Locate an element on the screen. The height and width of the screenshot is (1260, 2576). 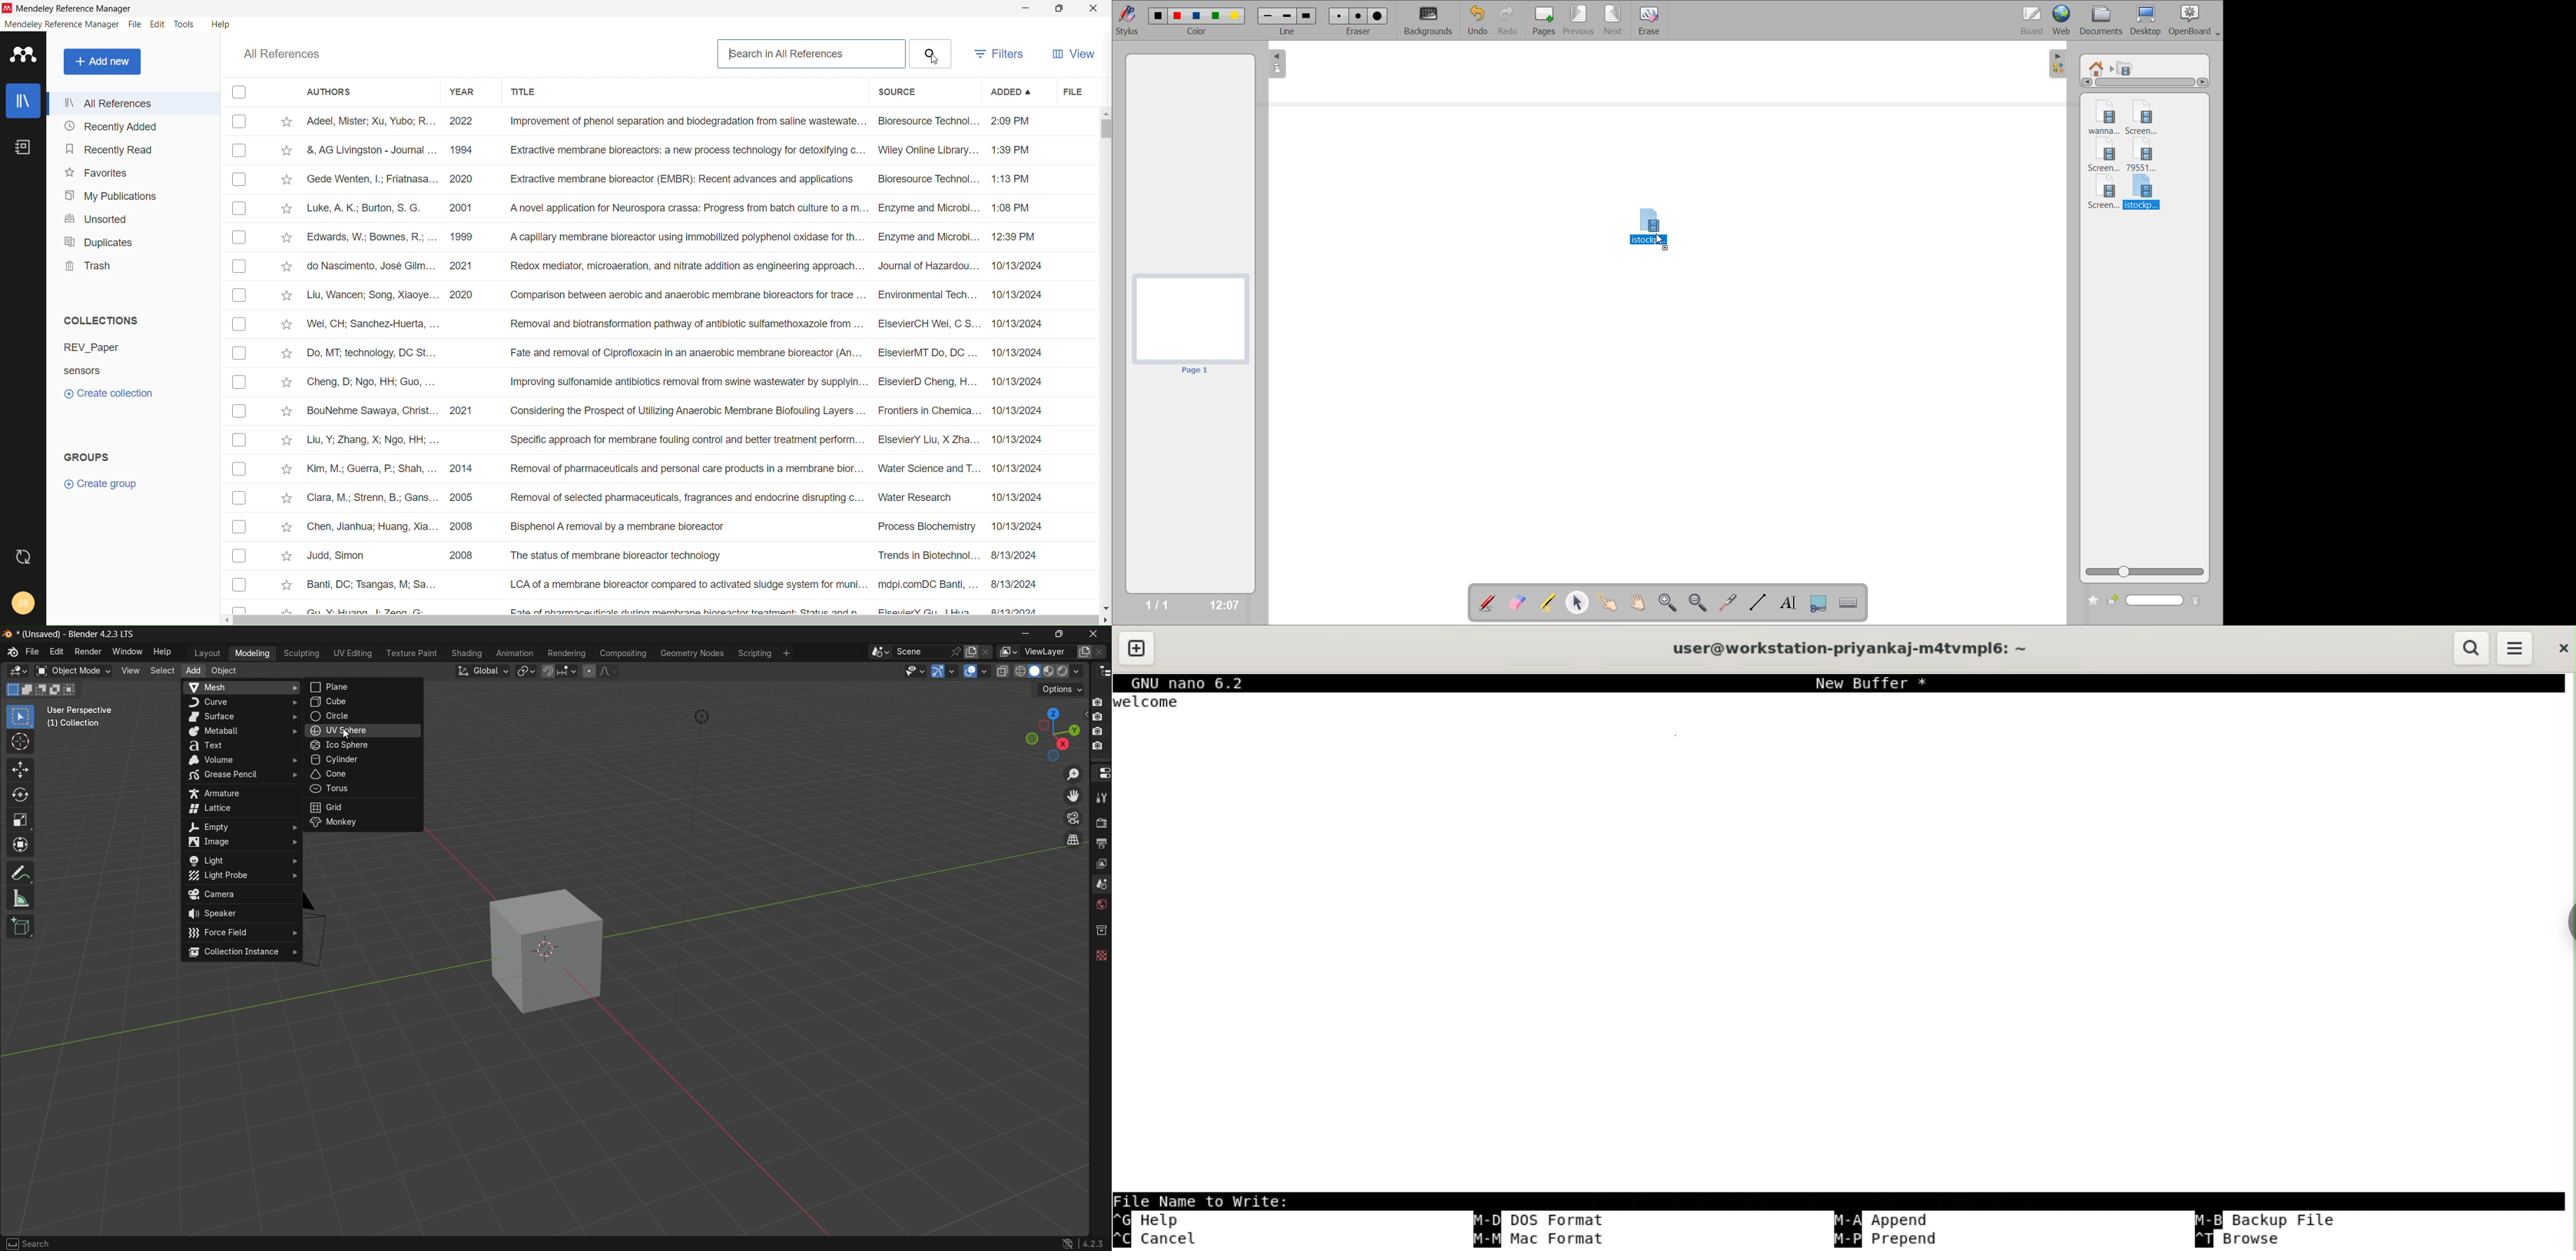
checkbox is located at coordinates (239, 92).